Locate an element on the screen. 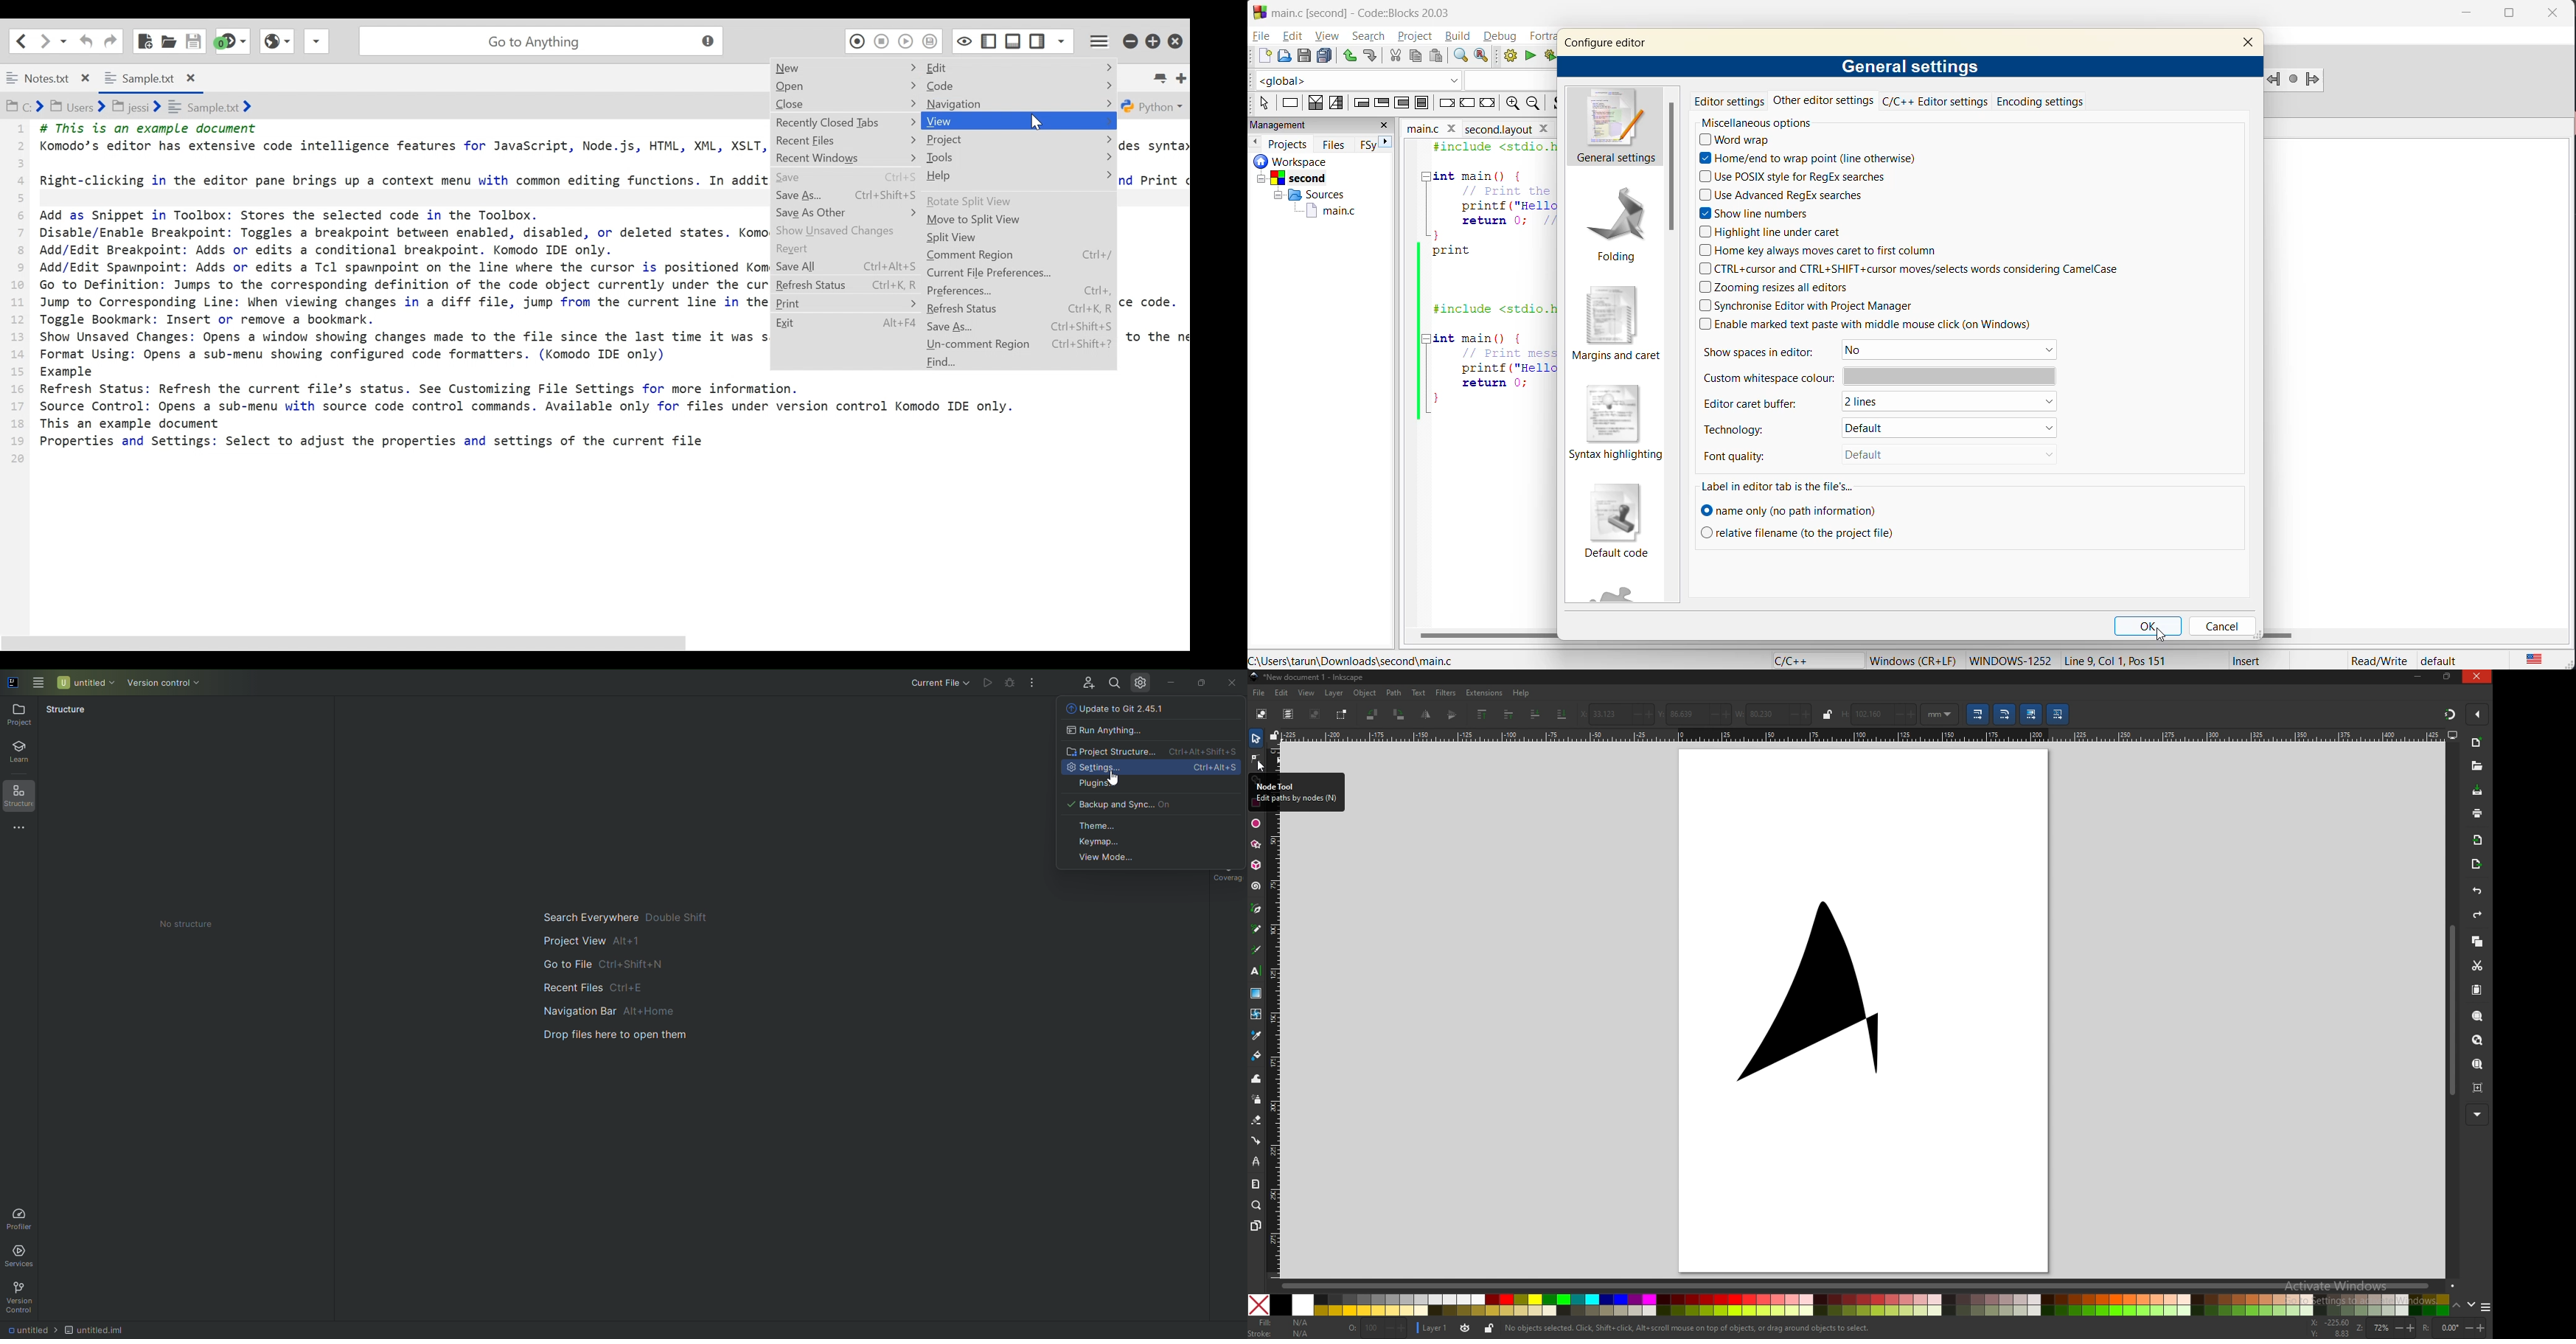 This screenshot has width=2576, height=1344. copy is located at coordinates (2477, 941).